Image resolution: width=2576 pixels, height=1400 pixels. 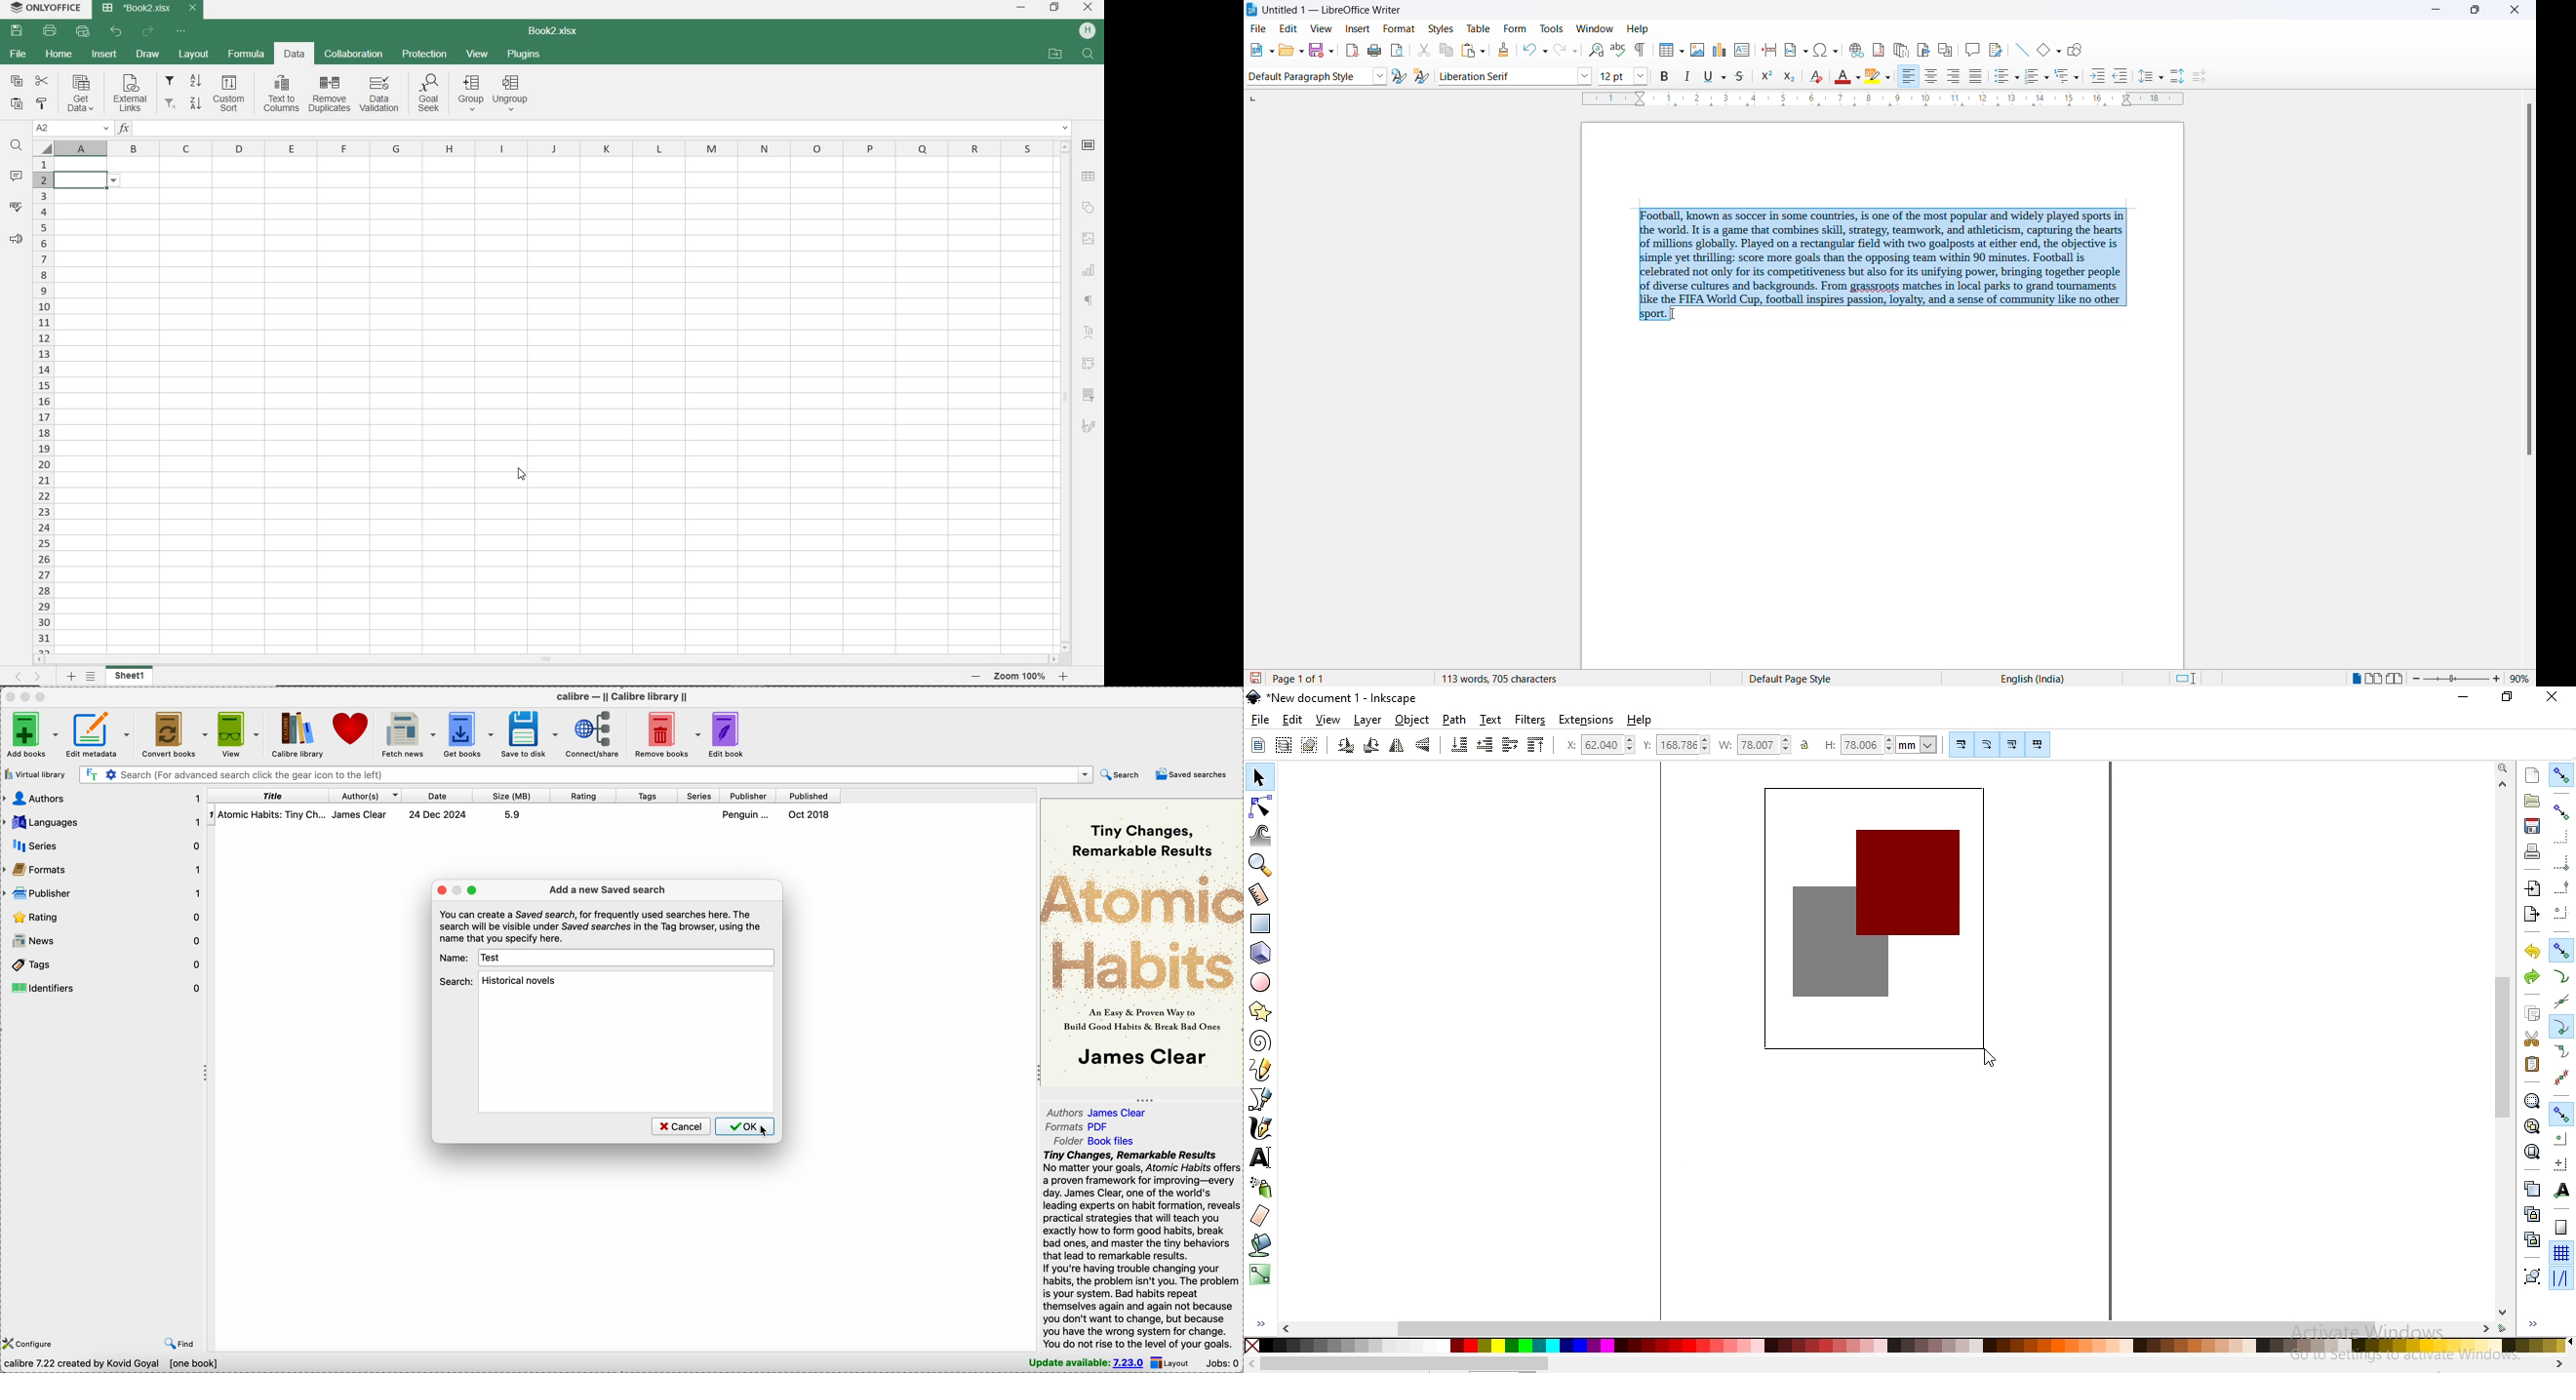 I want to click on PROTECTION, so click(x=424, y=55).